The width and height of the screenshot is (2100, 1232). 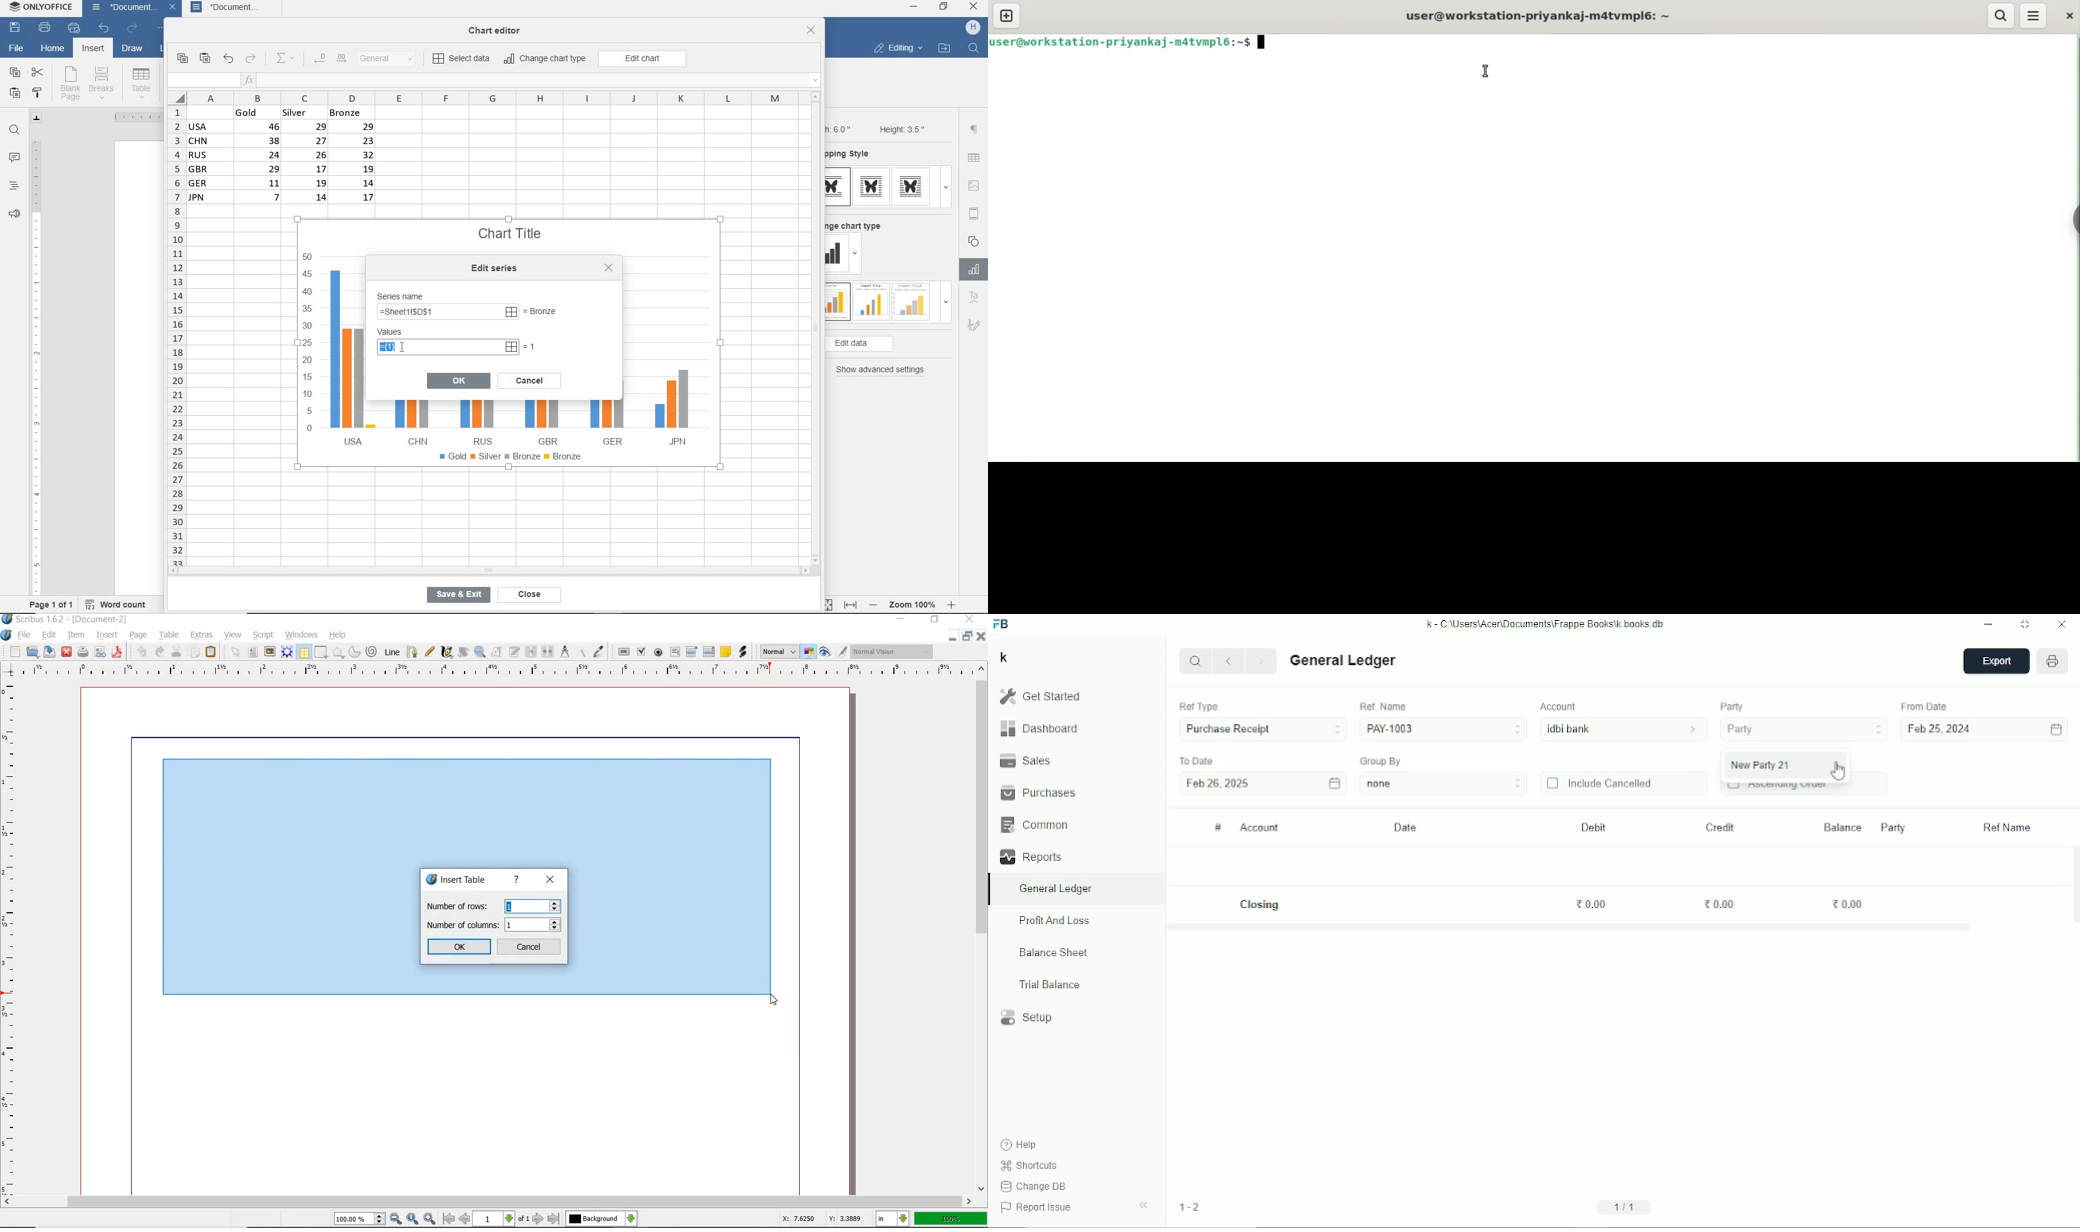 What do you see at coordinates (37, 118) in the screenshot?
I see `tab stop` at bounding box center [37, 118].